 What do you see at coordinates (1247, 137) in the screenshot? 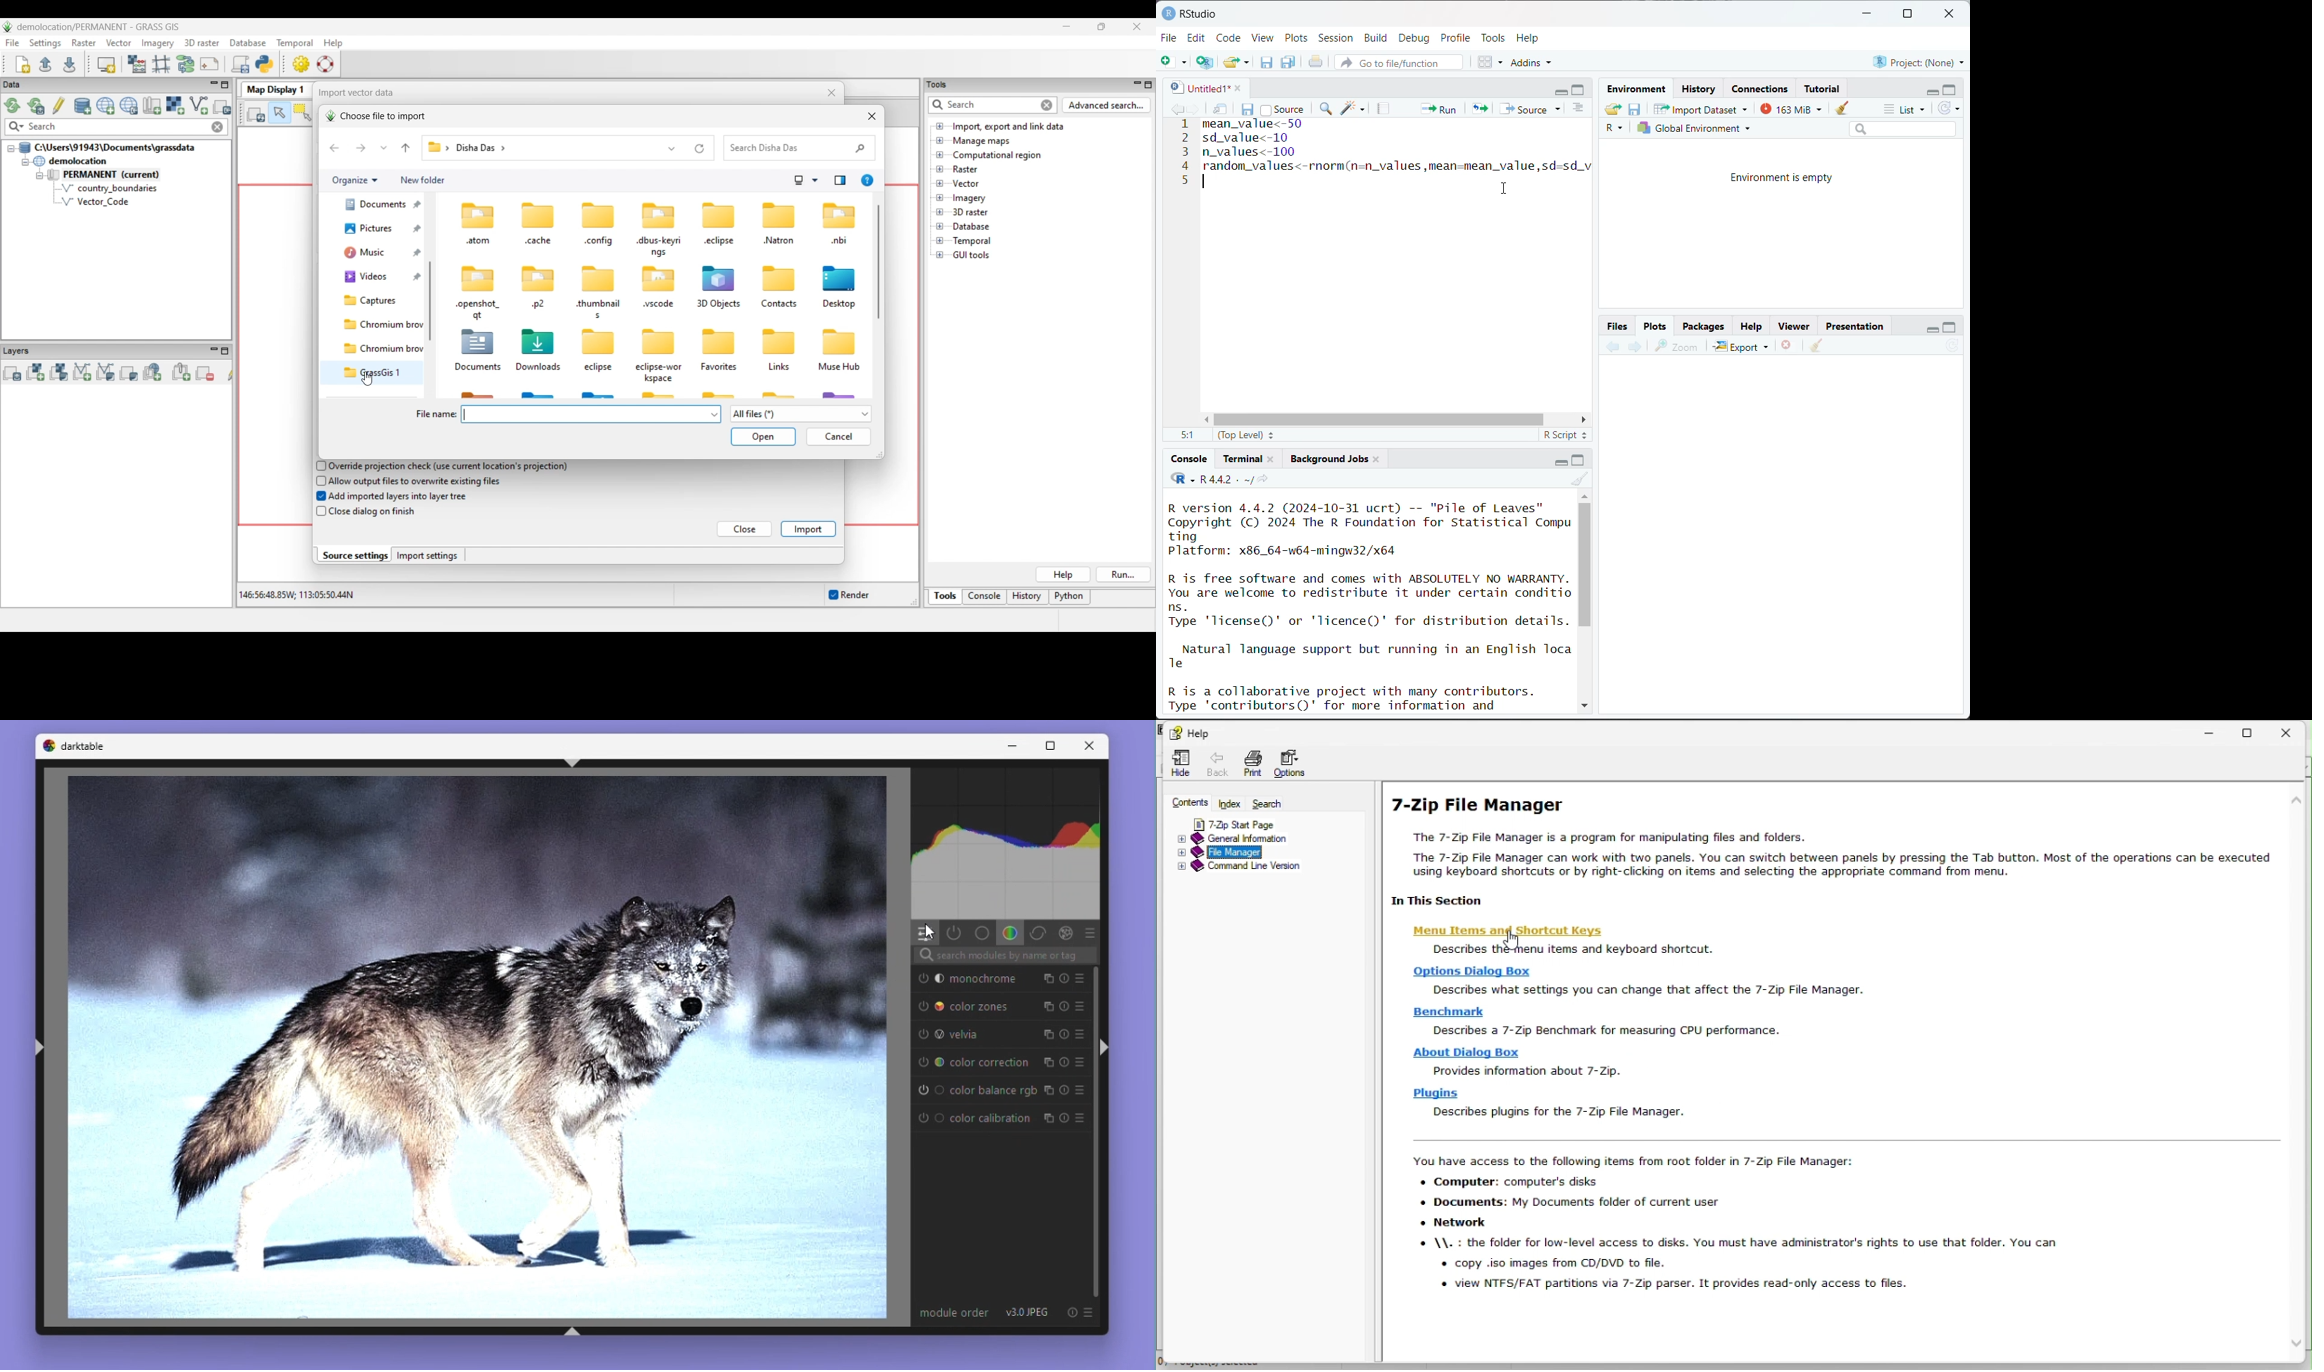
I see `sd_value<-10` at bounding box center [1247, 137].